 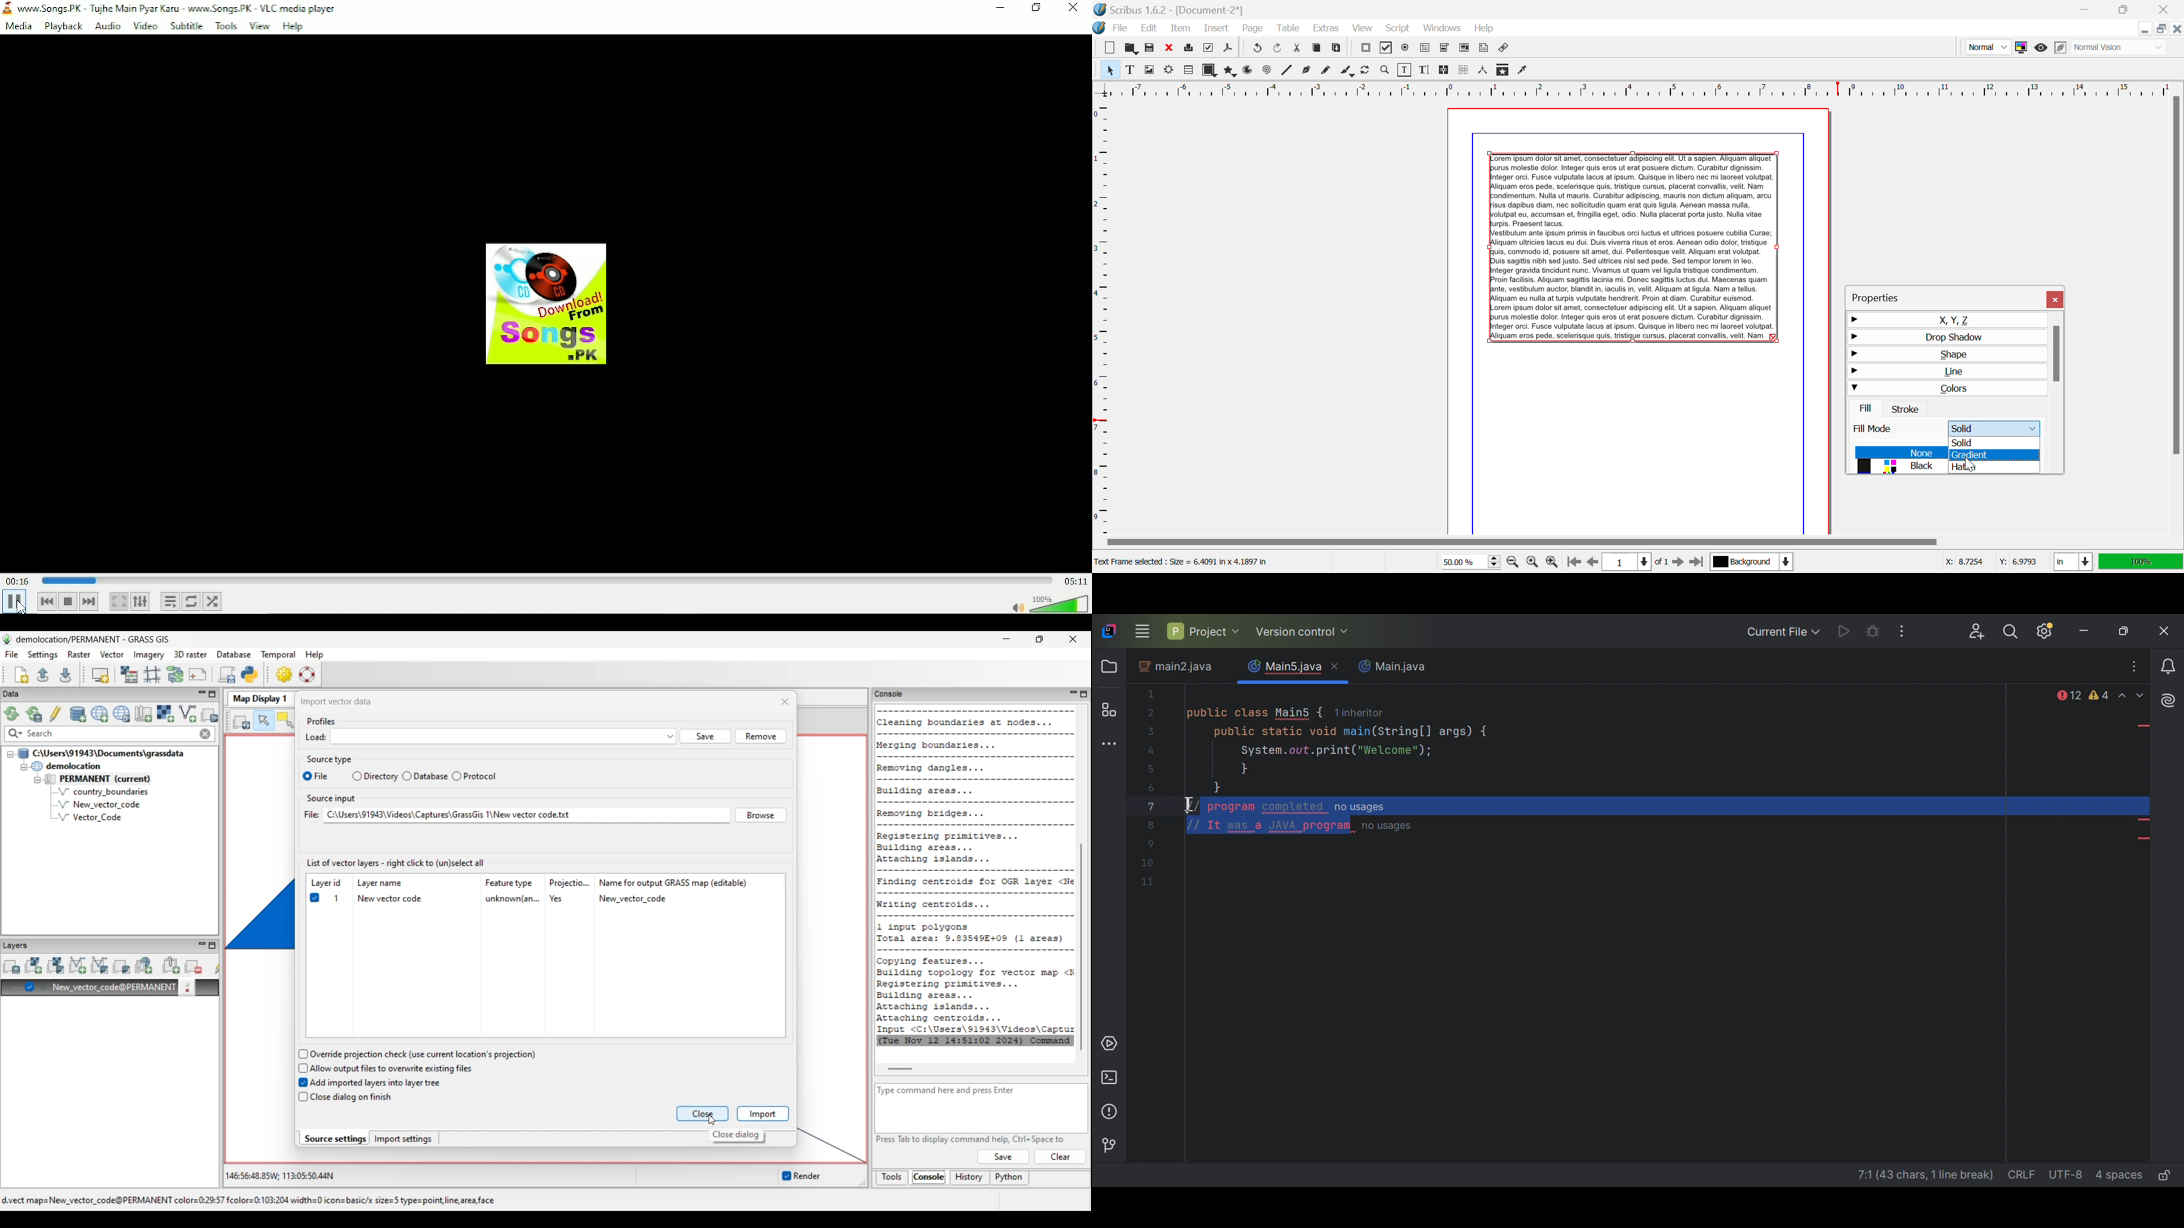 I want to click on Close, so click(x=1075, y=10).